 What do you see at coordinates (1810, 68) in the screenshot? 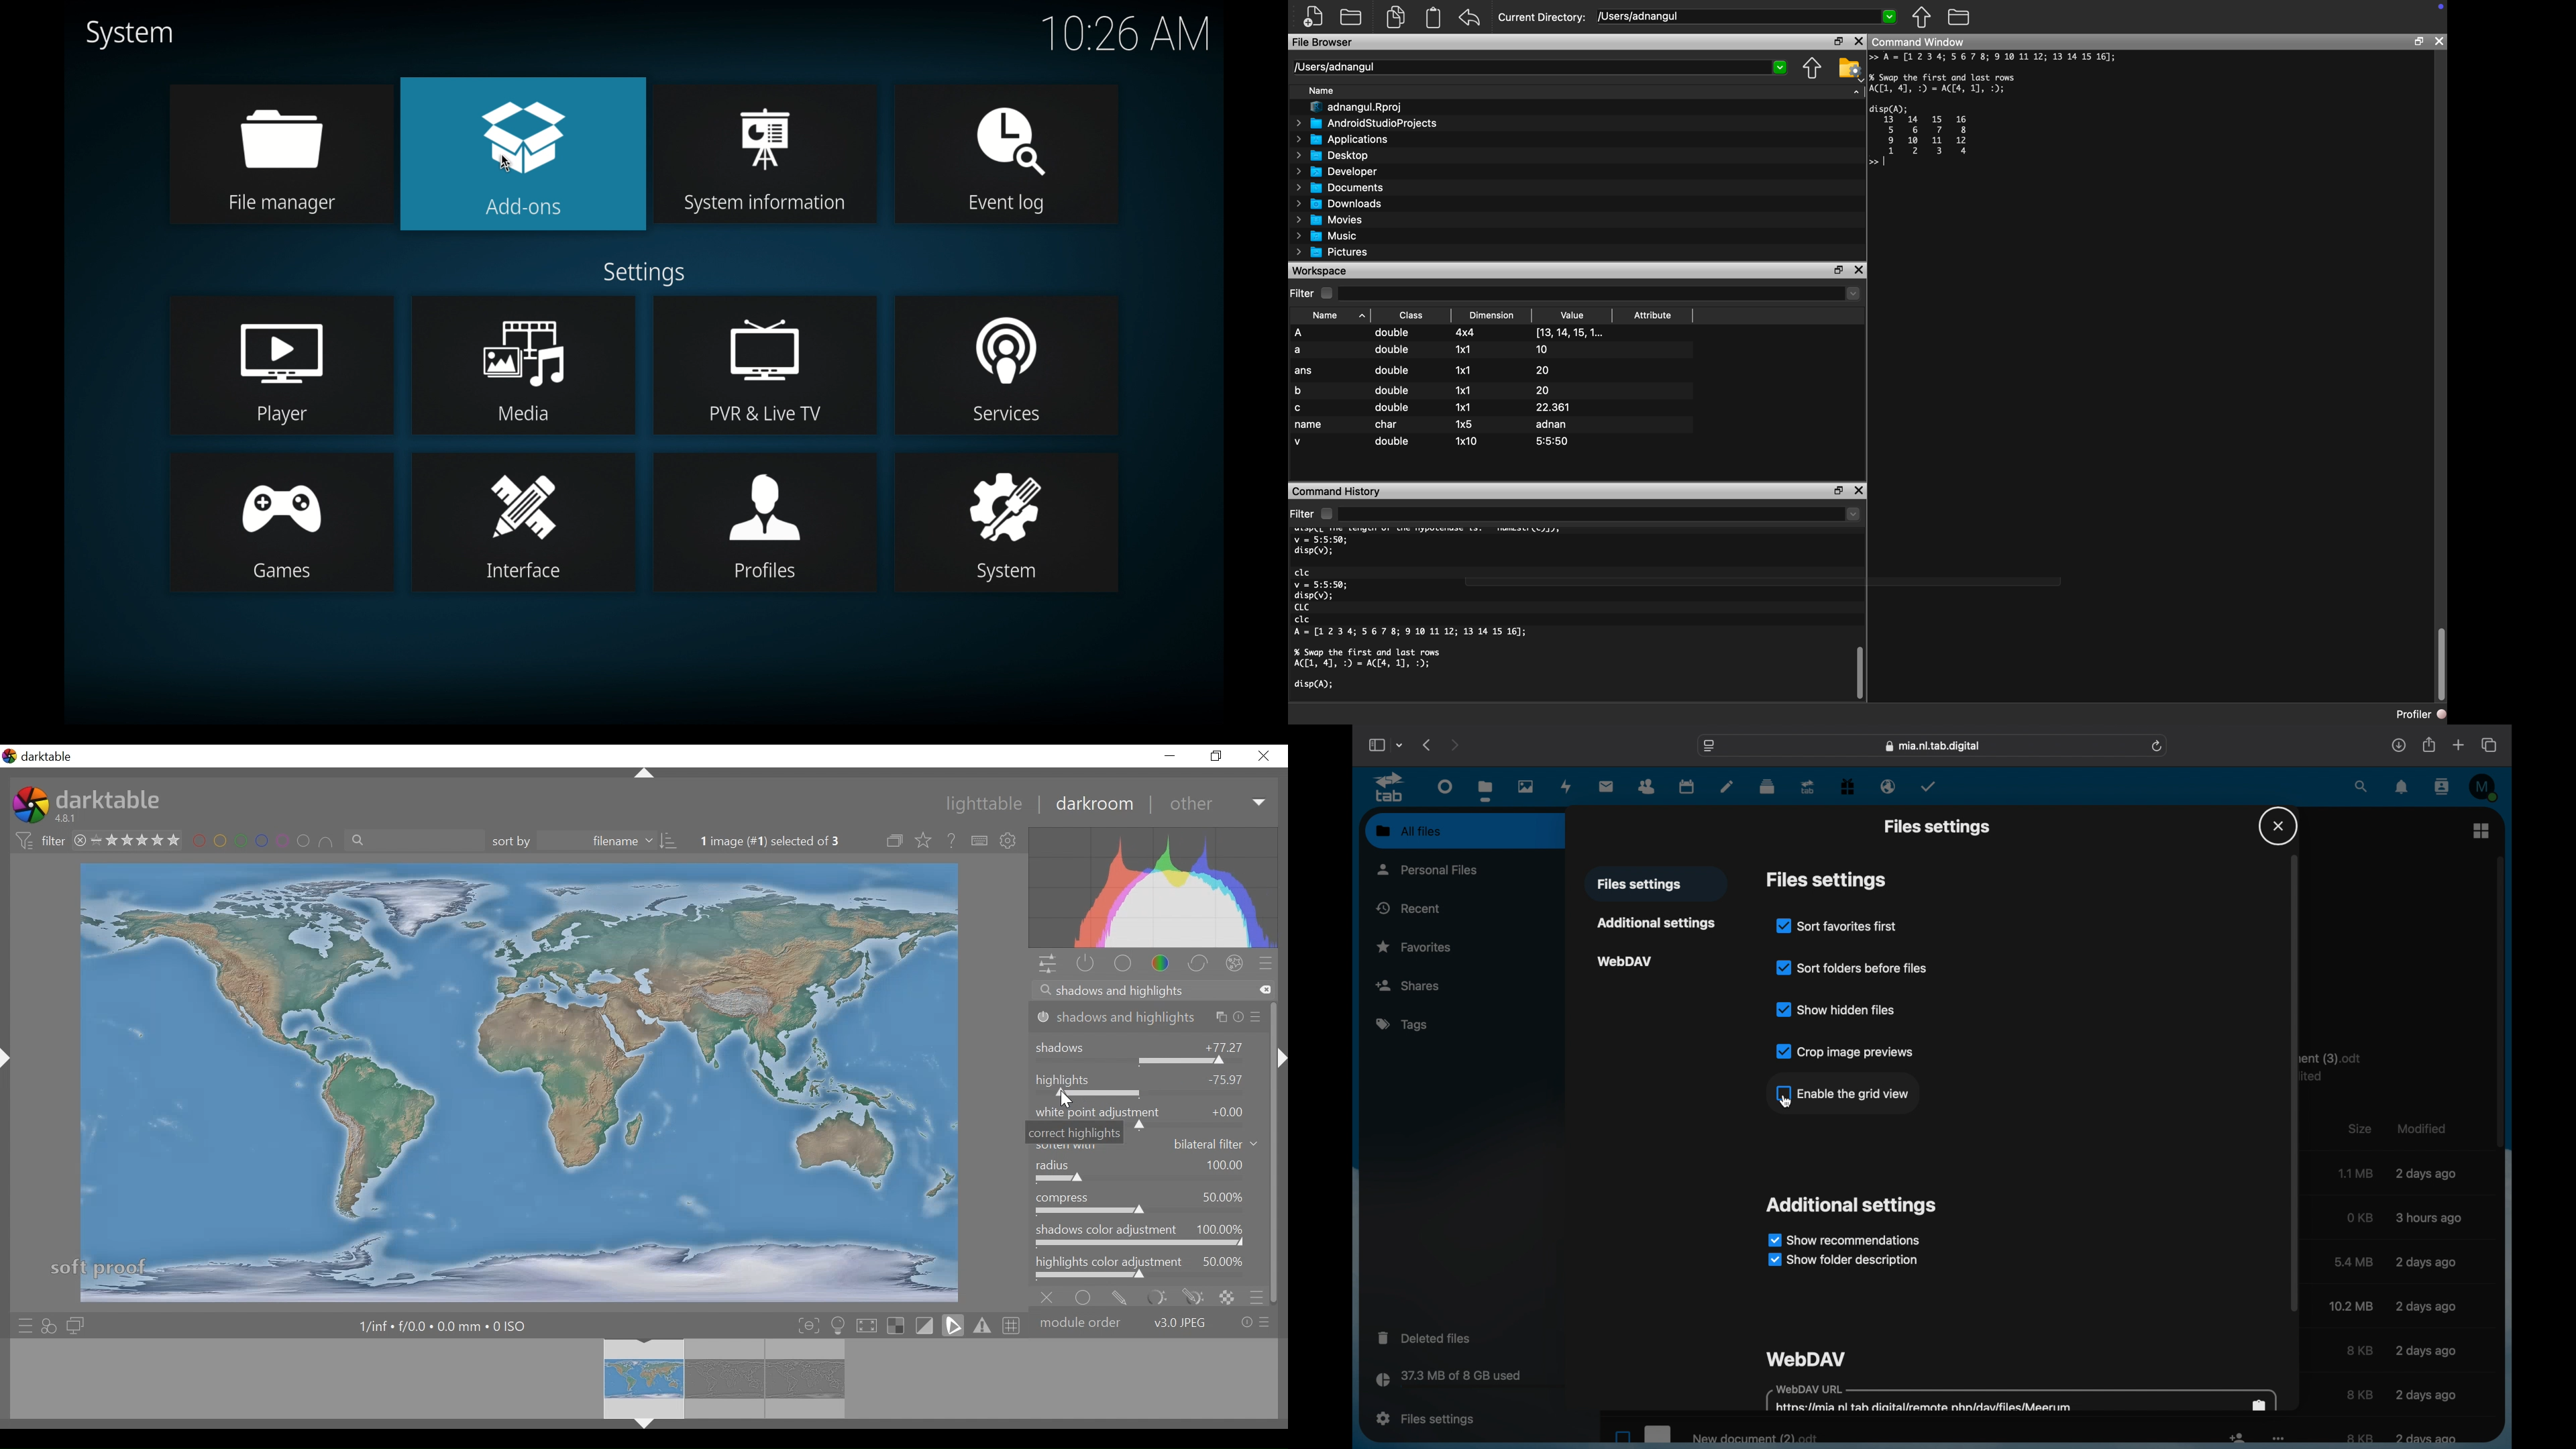
I see ` one directory up` at bounding box center [1810, 68].